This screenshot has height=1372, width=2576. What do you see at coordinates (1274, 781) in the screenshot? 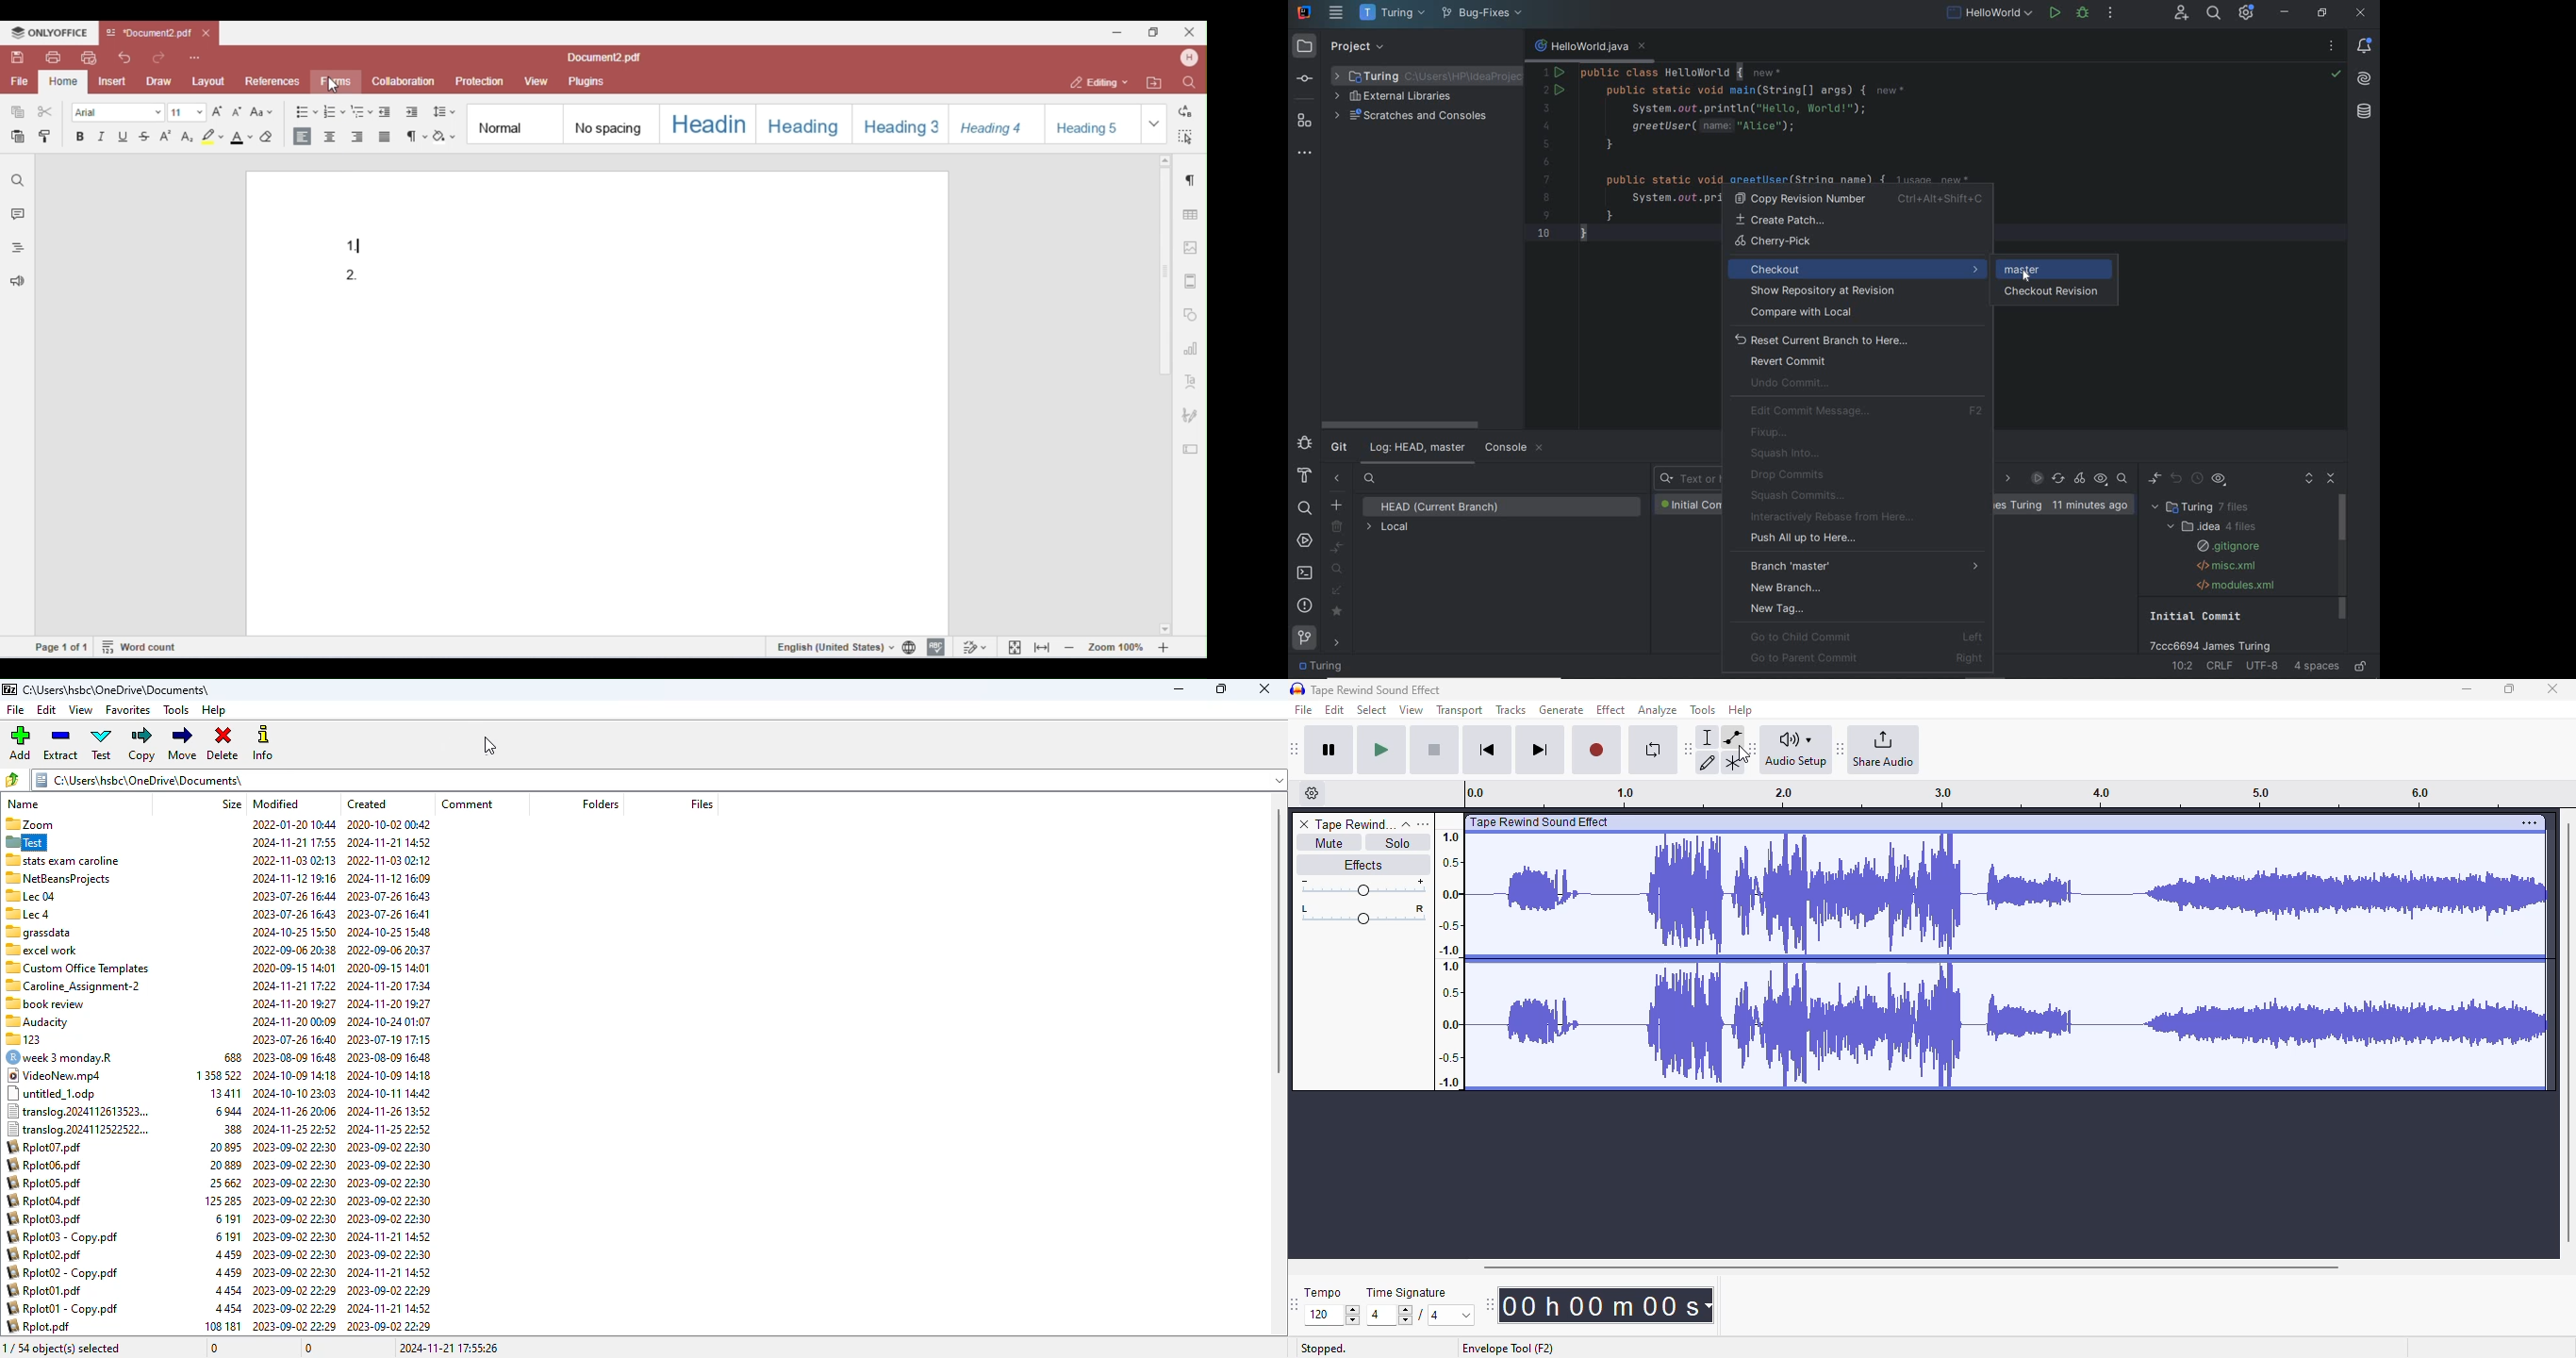
I see `collapse` at bounding box center [1274, 781].